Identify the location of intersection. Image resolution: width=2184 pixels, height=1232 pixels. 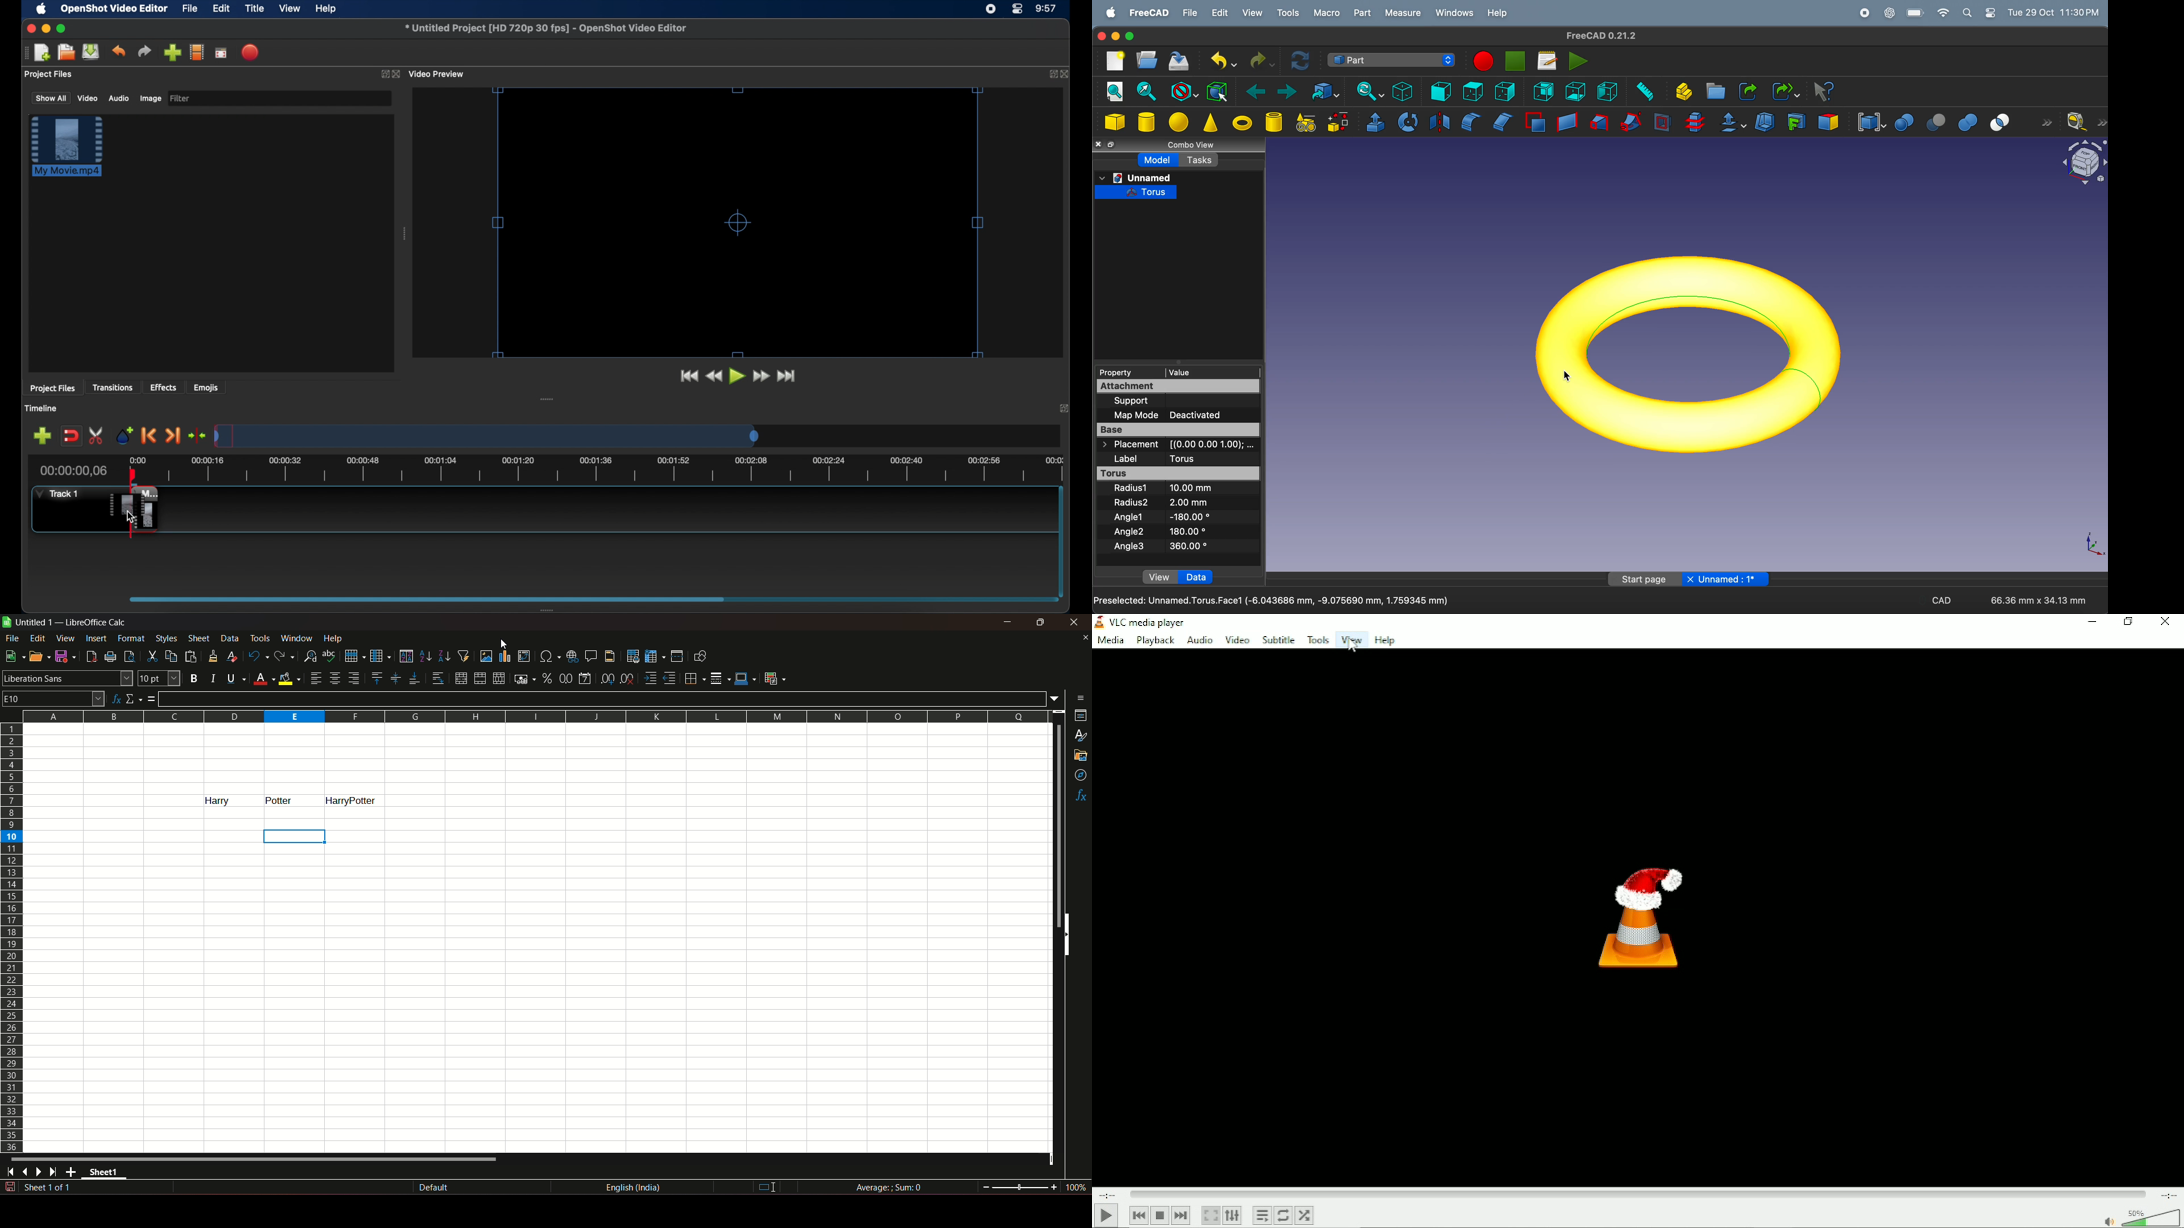
(2004, 122).